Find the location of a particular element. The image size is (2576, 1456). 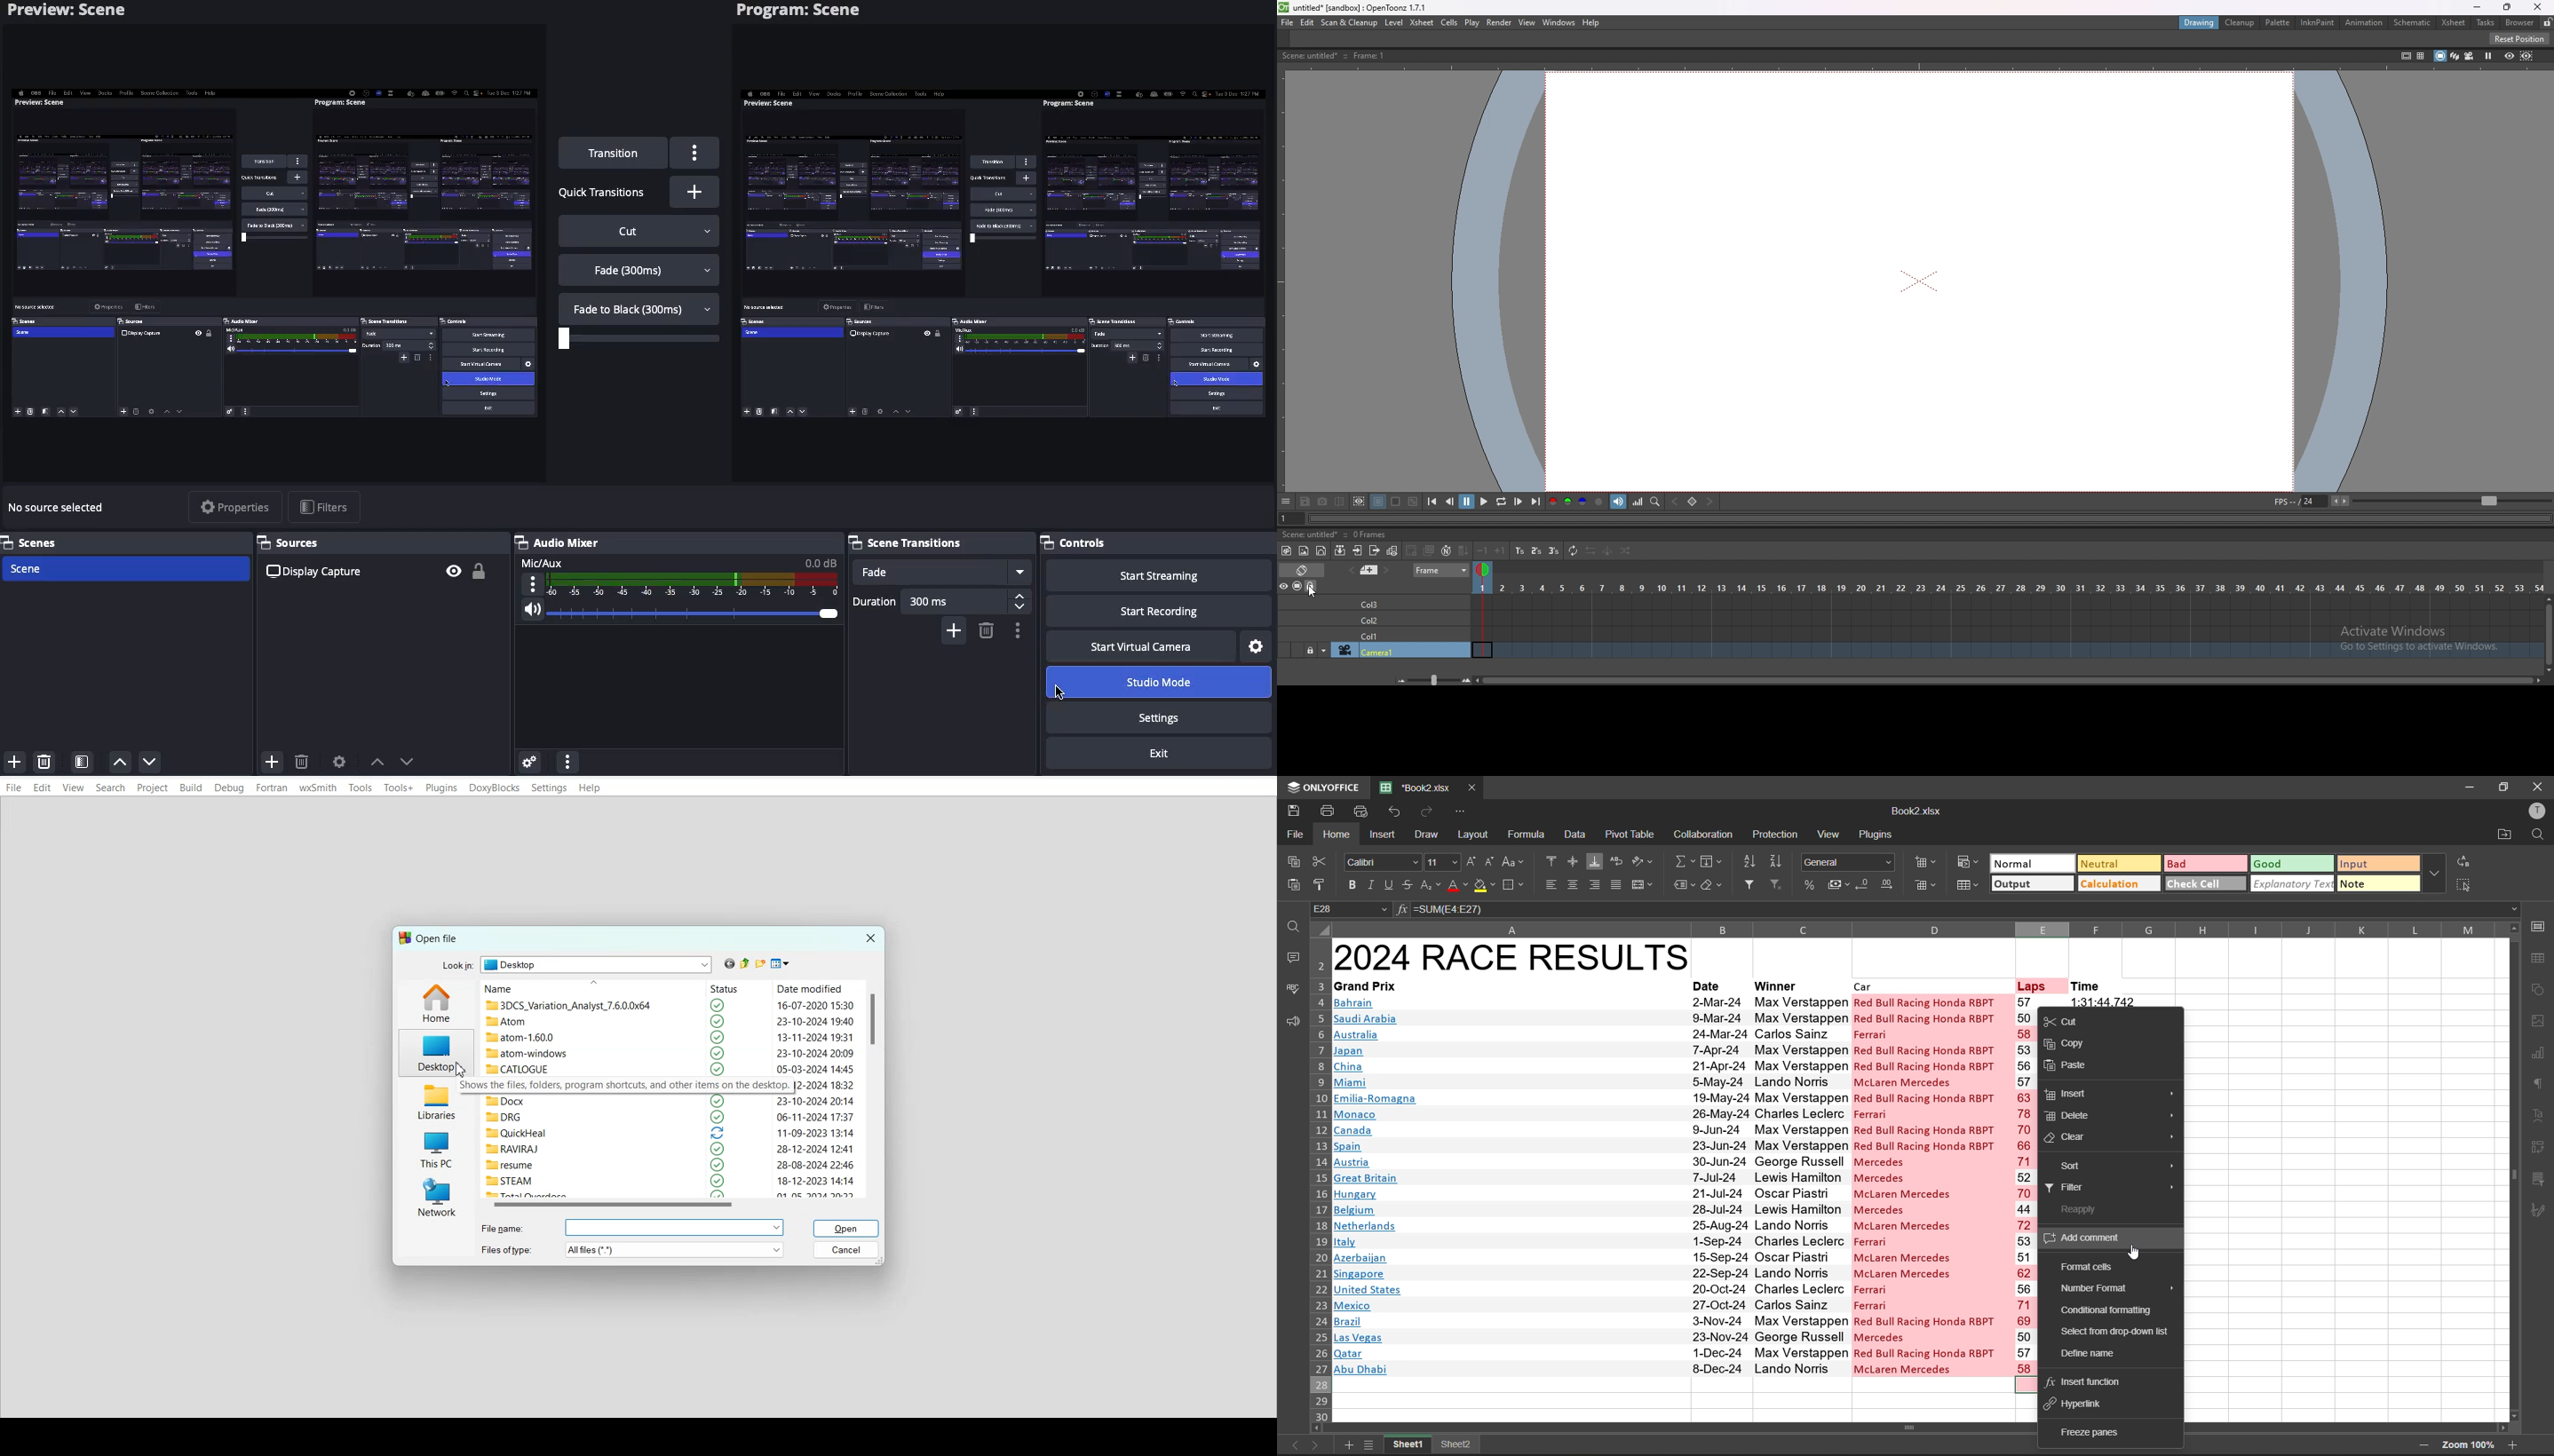

time is located at coordinates (2104, 1001).